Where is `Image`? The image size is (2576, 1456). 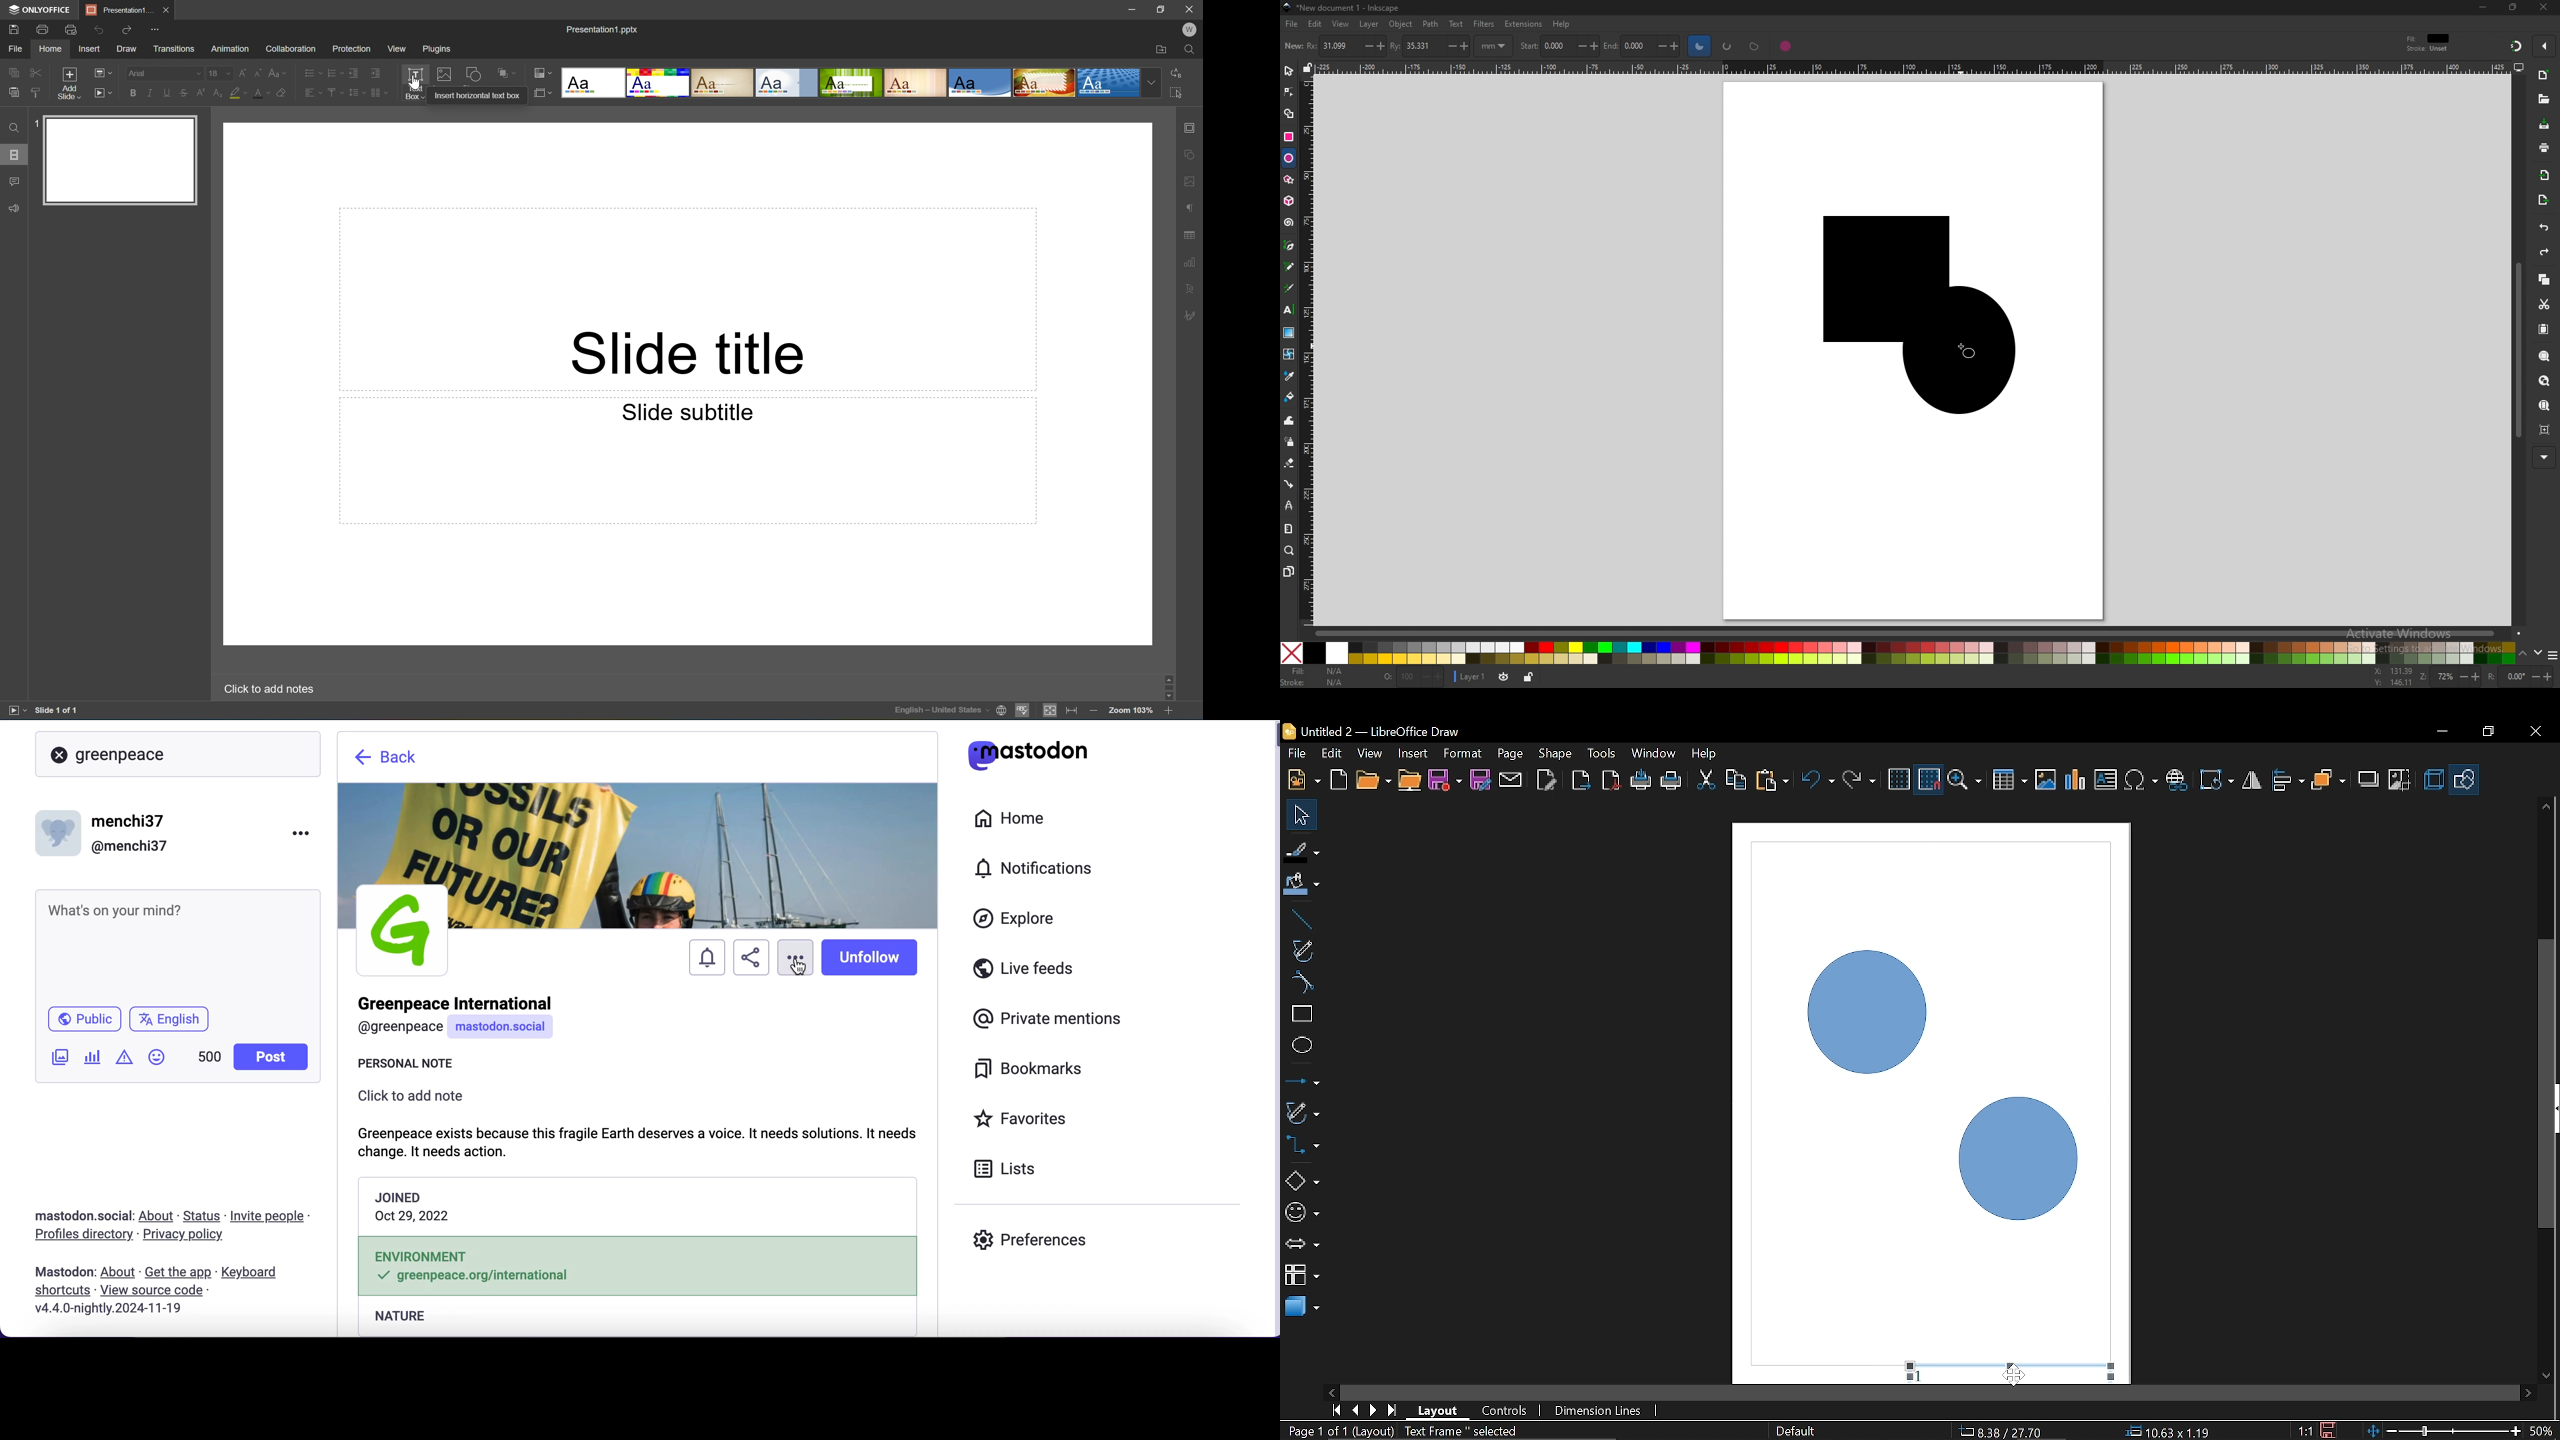
Image is located at coordinates (445, 75).